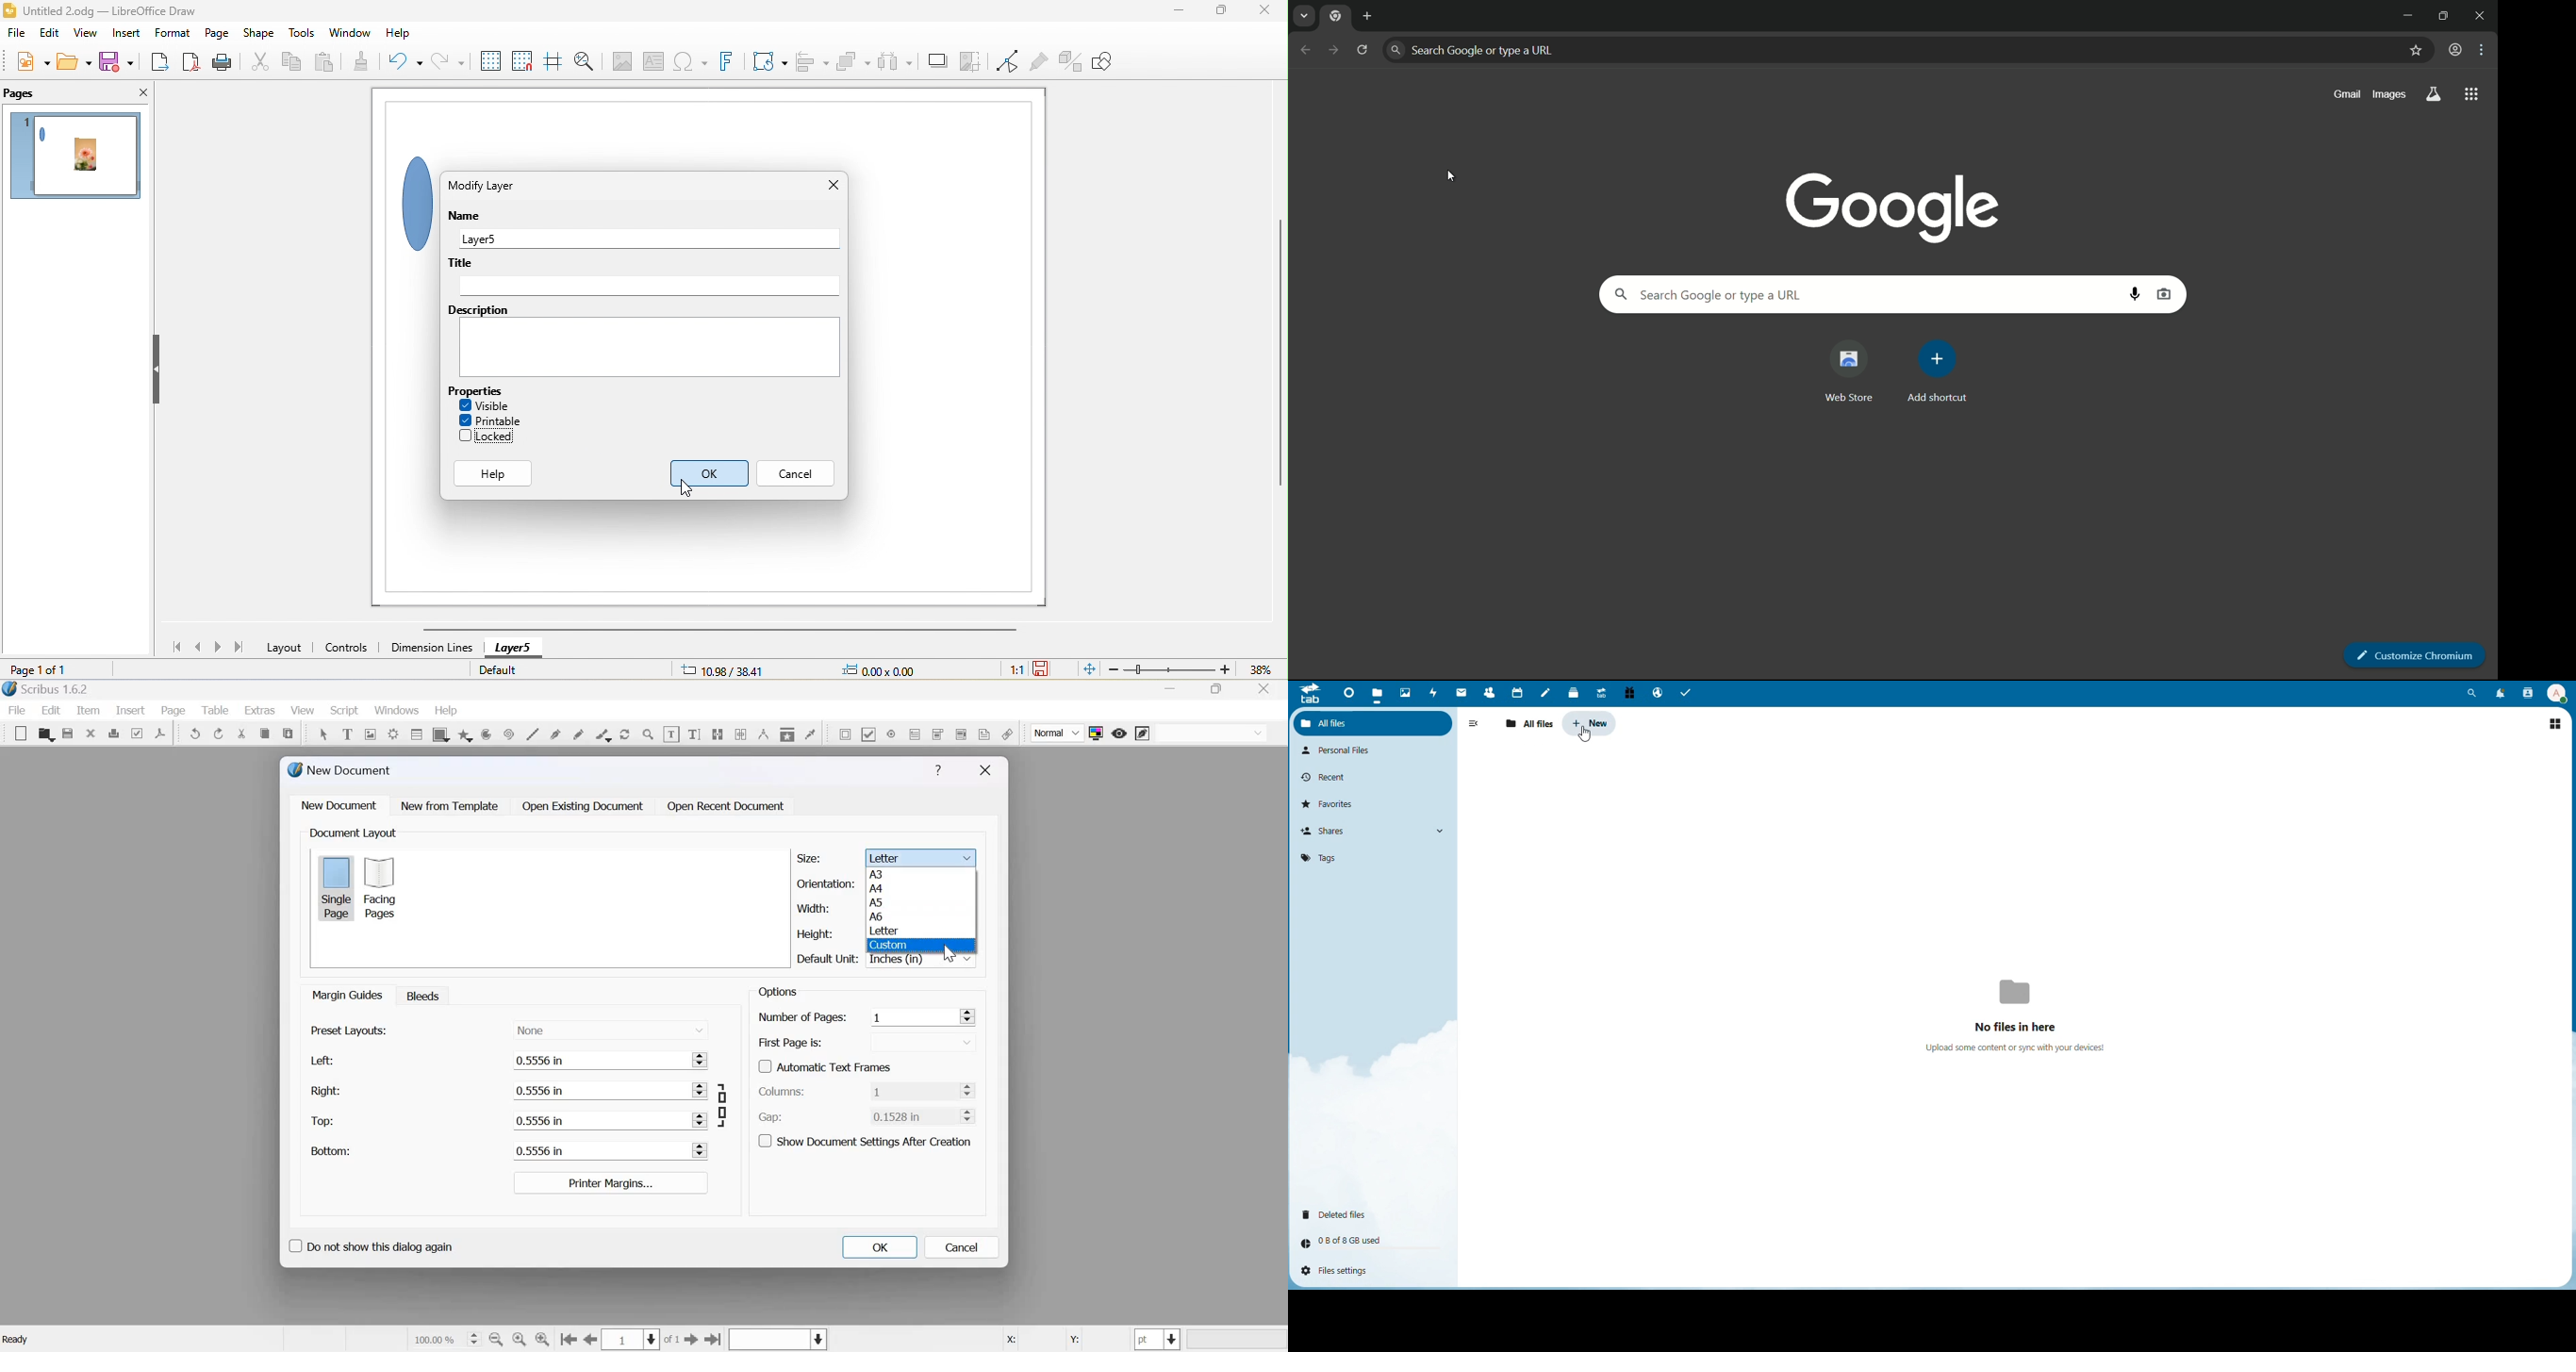 The height and width of the screenshot is (1372, 2576). Describe the element at coordinates (350, 1030) in the screenshot. I see `Present layouts: ` at that location.